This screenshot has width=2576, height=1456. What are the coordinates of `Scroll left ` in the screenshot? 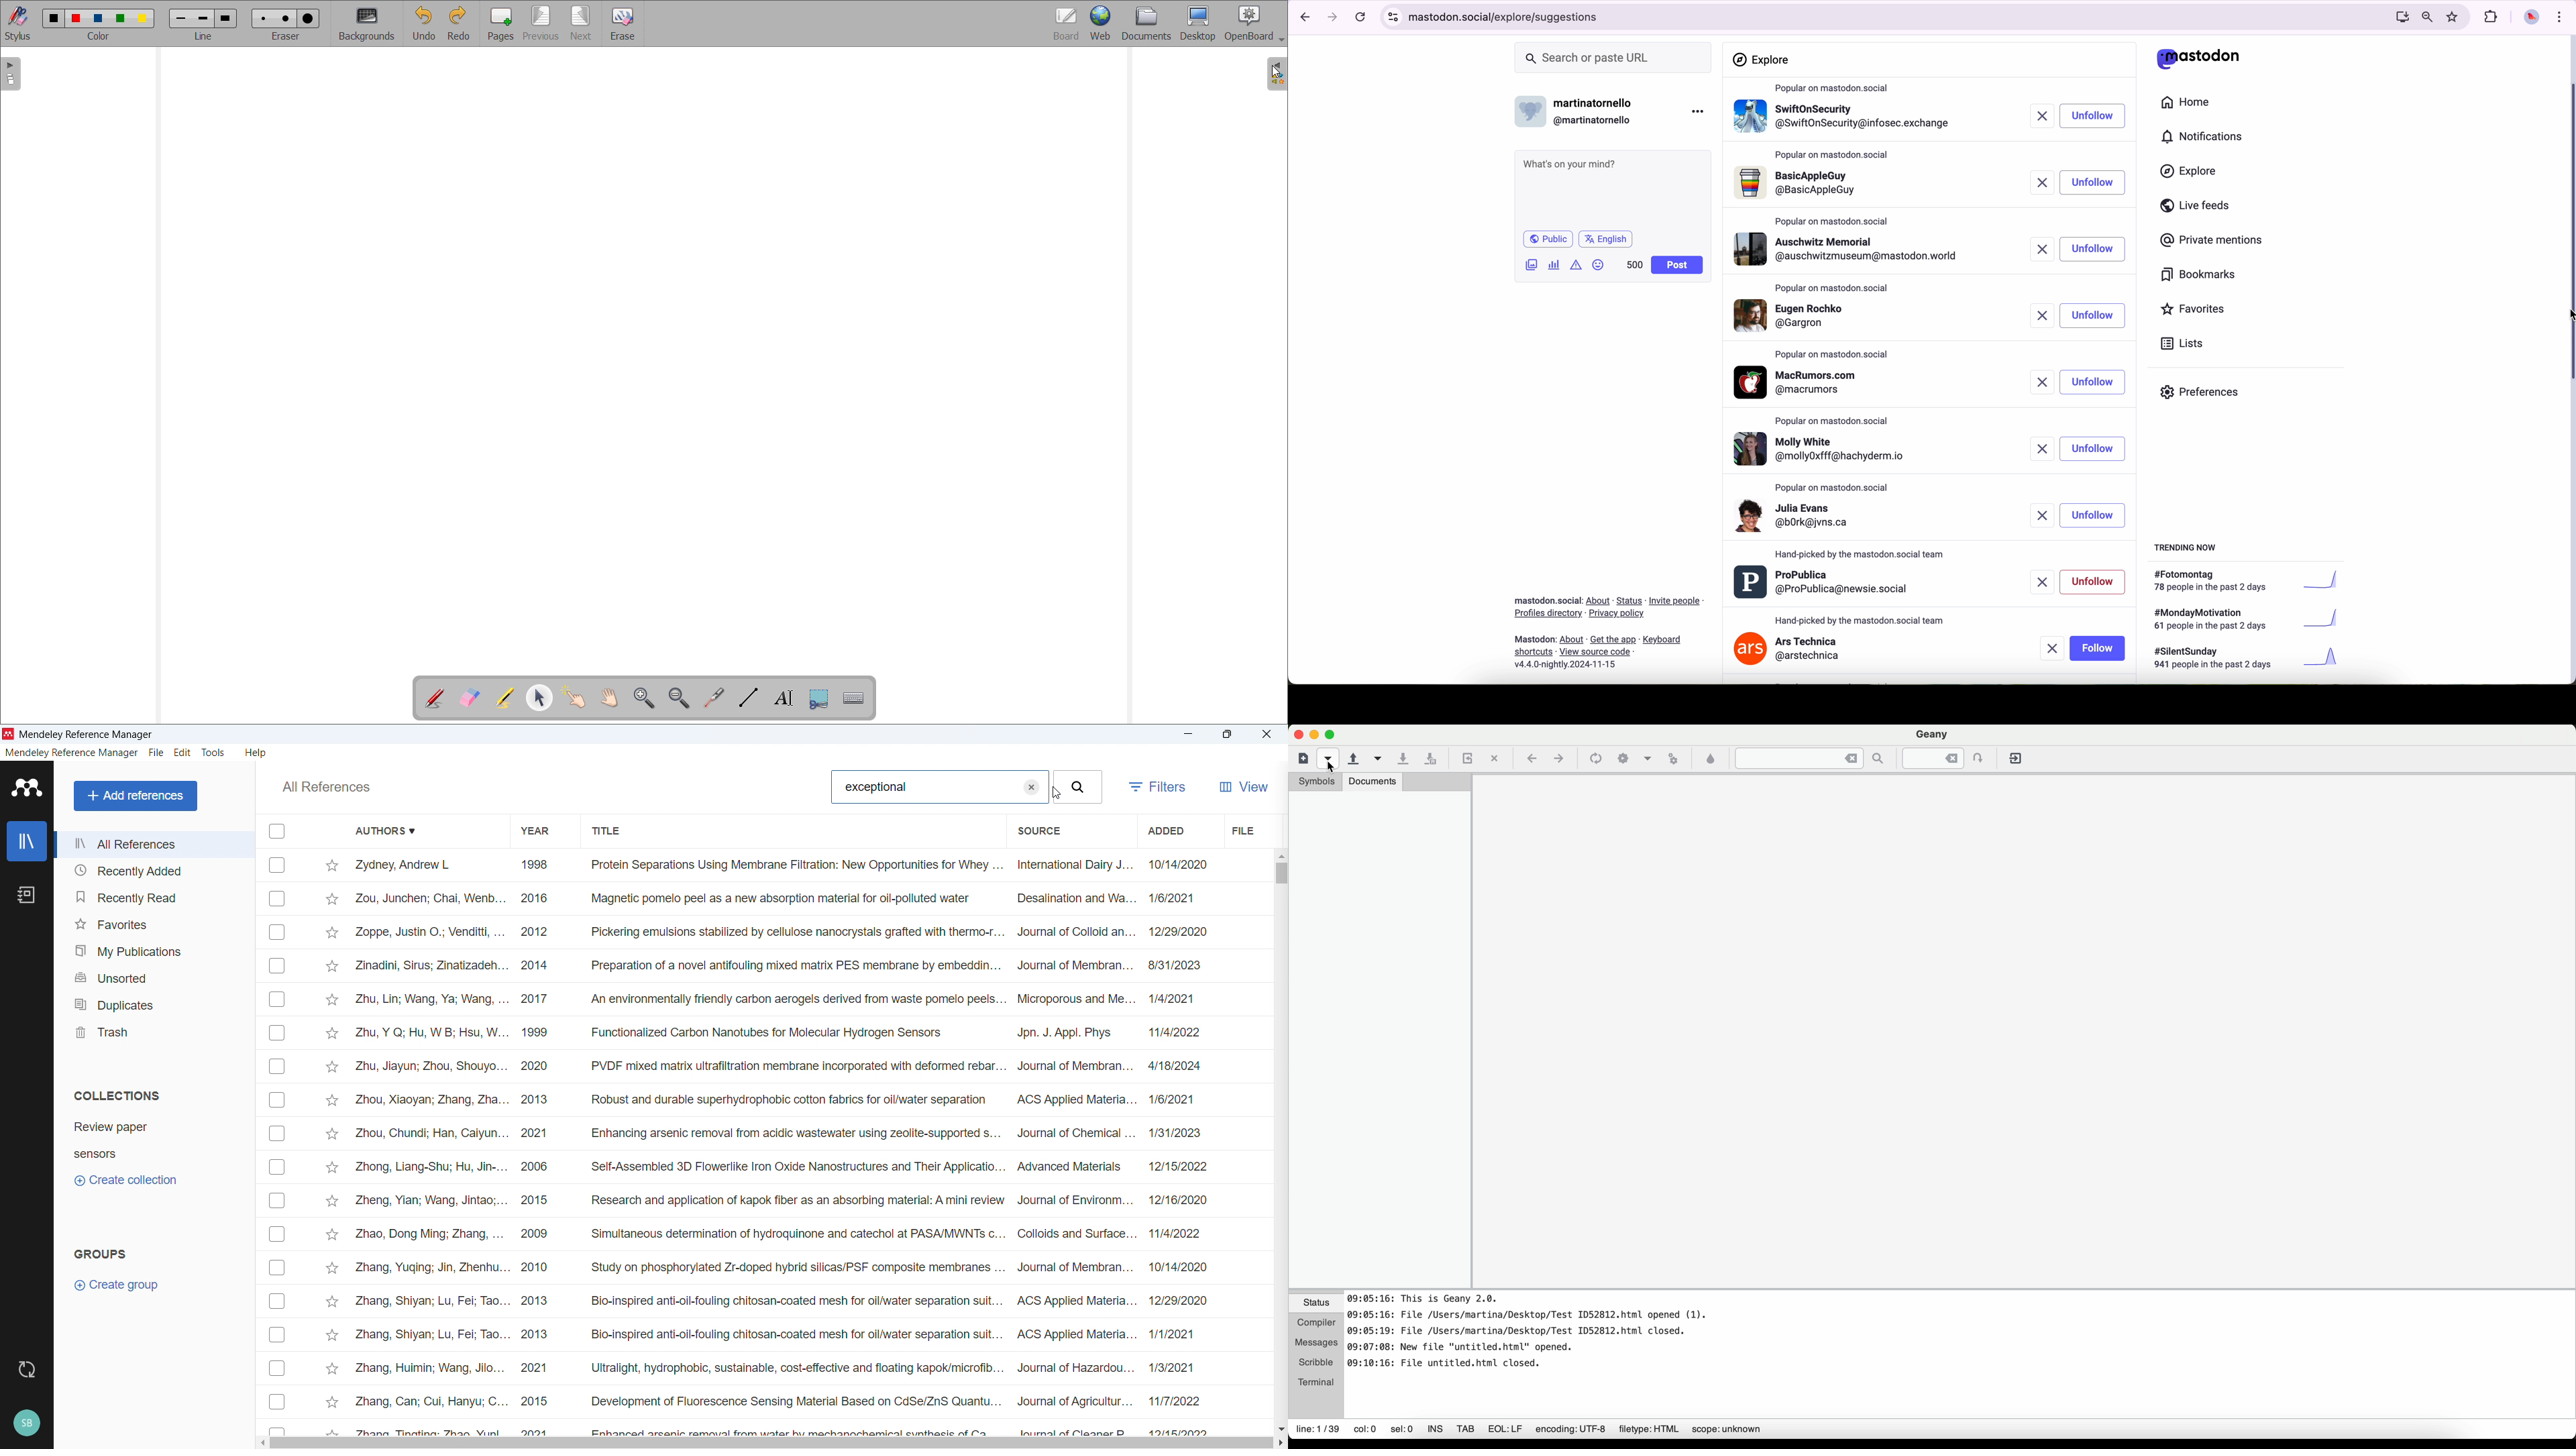 It's located at (260, 1443).